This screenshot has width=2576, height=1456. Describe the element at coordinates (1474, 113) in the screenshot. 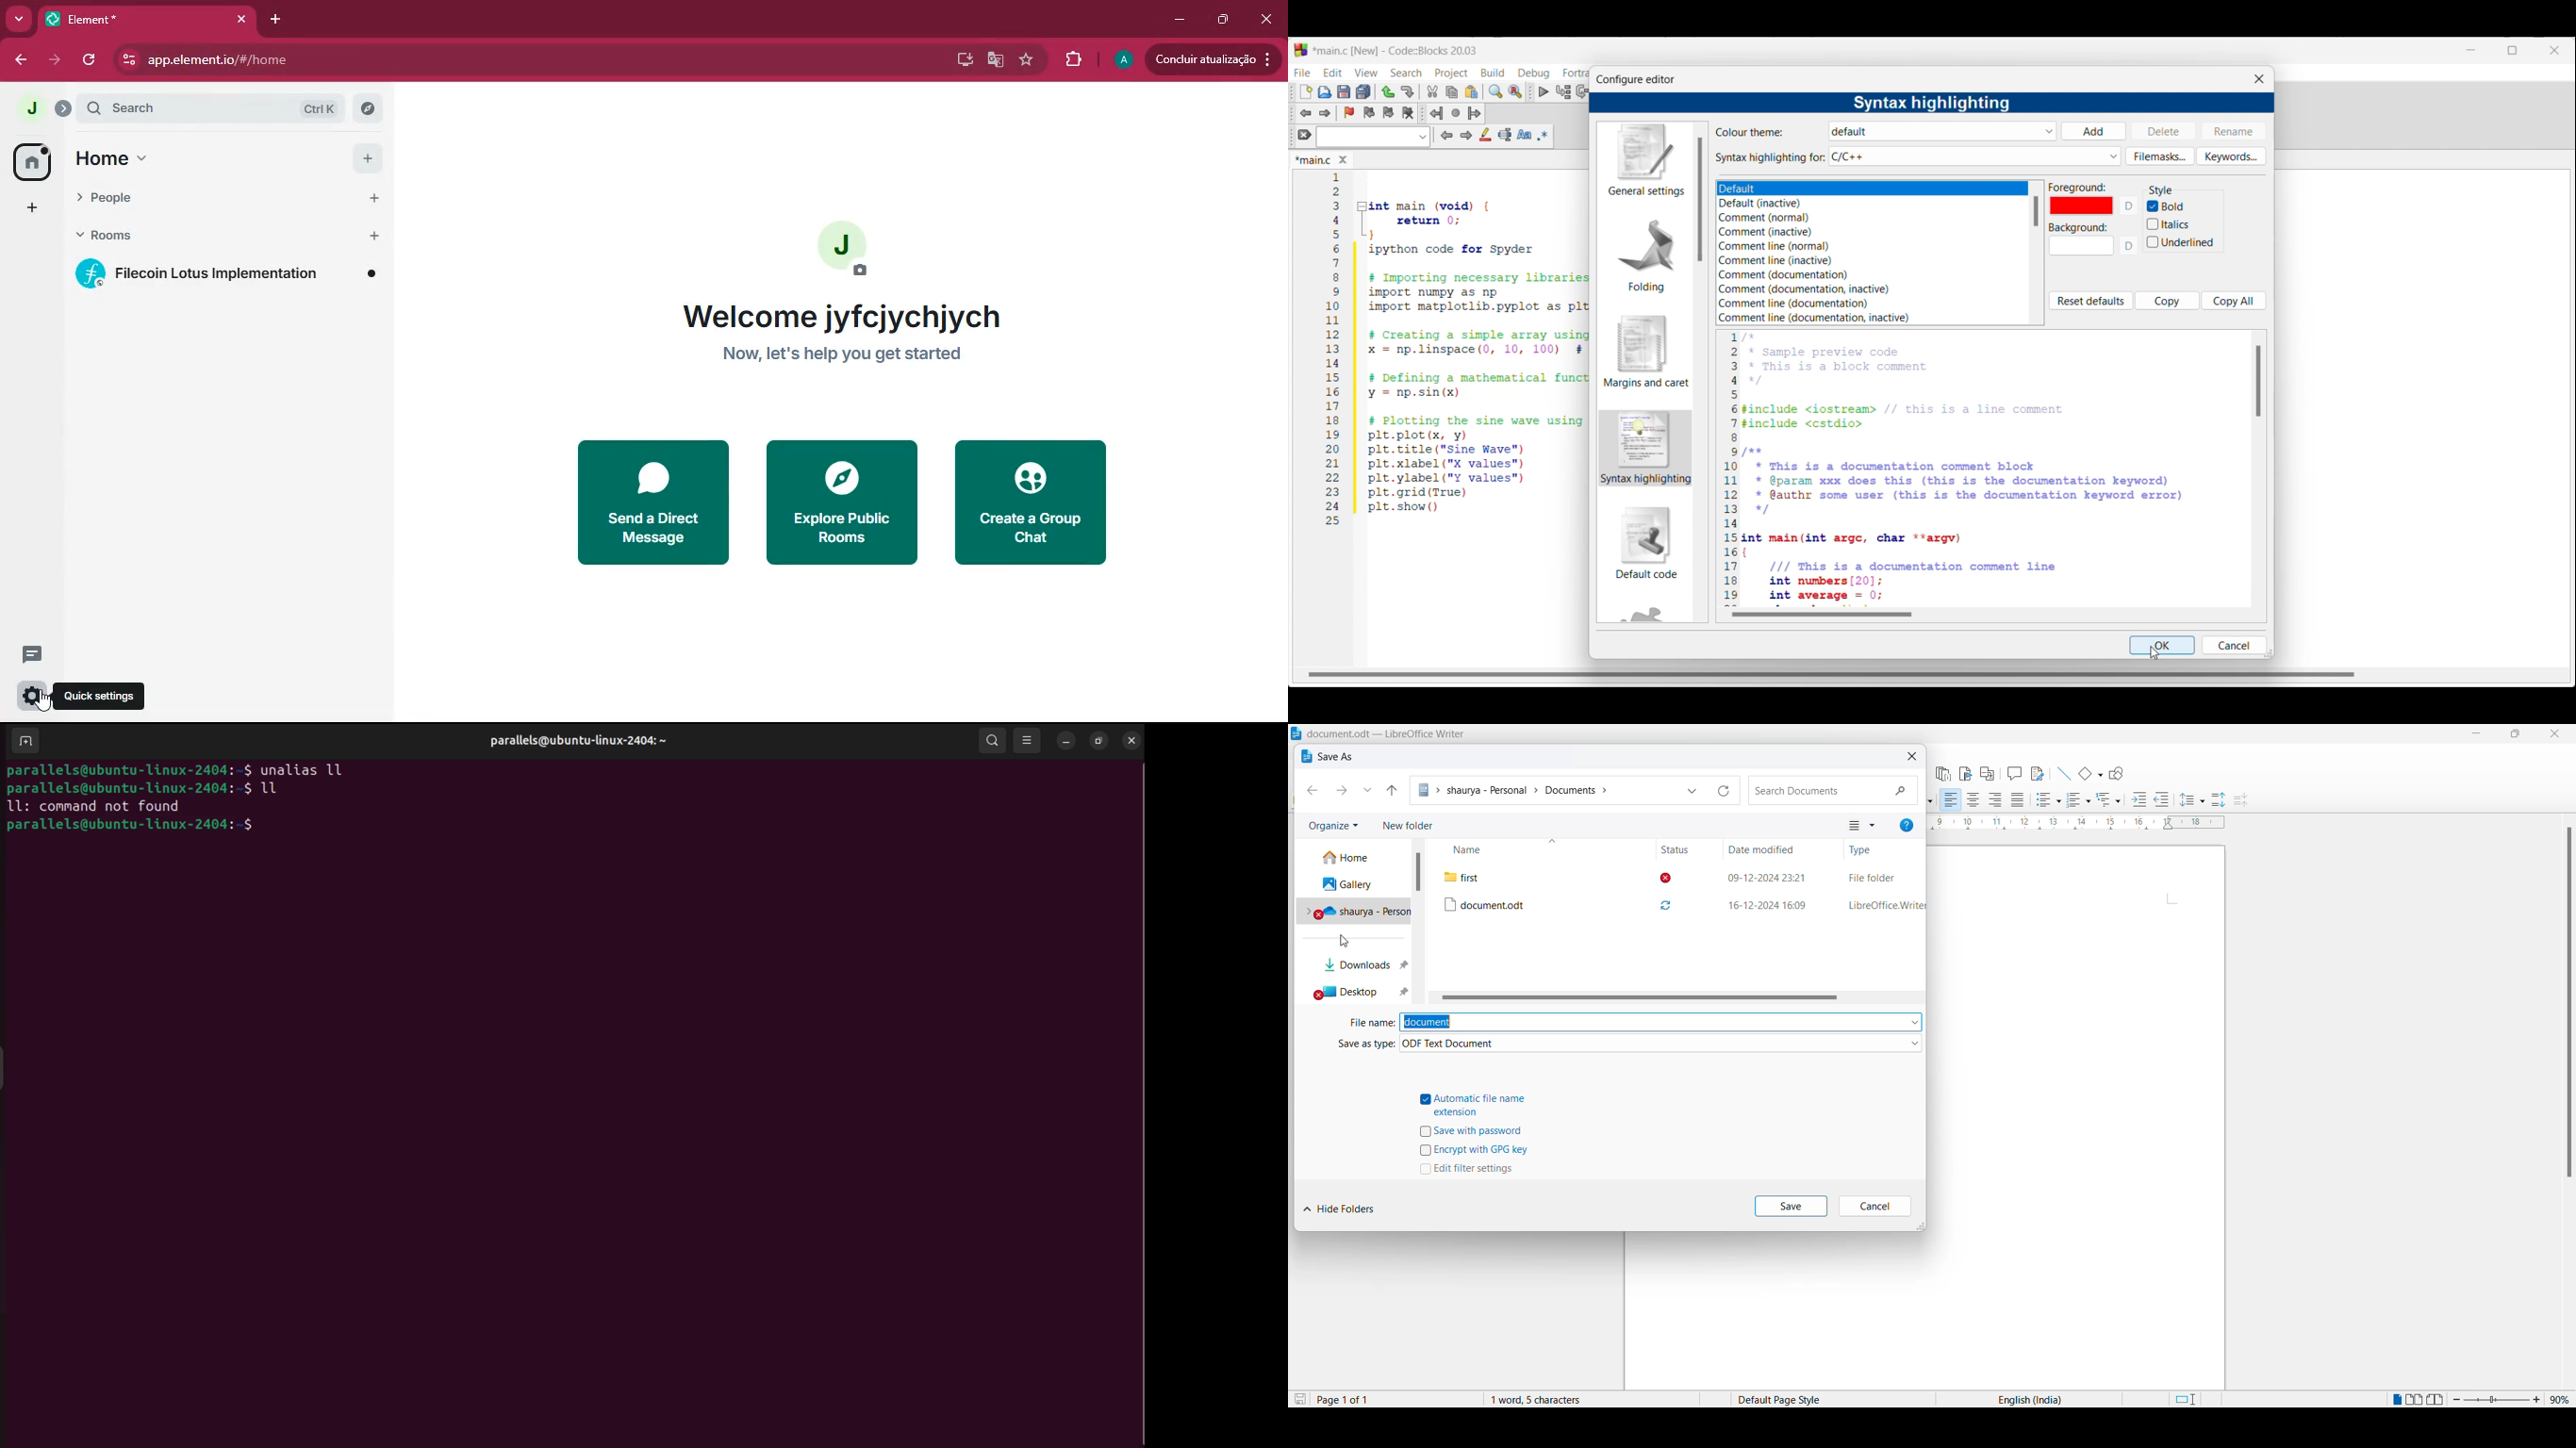

I see `Jump forward` at that location.